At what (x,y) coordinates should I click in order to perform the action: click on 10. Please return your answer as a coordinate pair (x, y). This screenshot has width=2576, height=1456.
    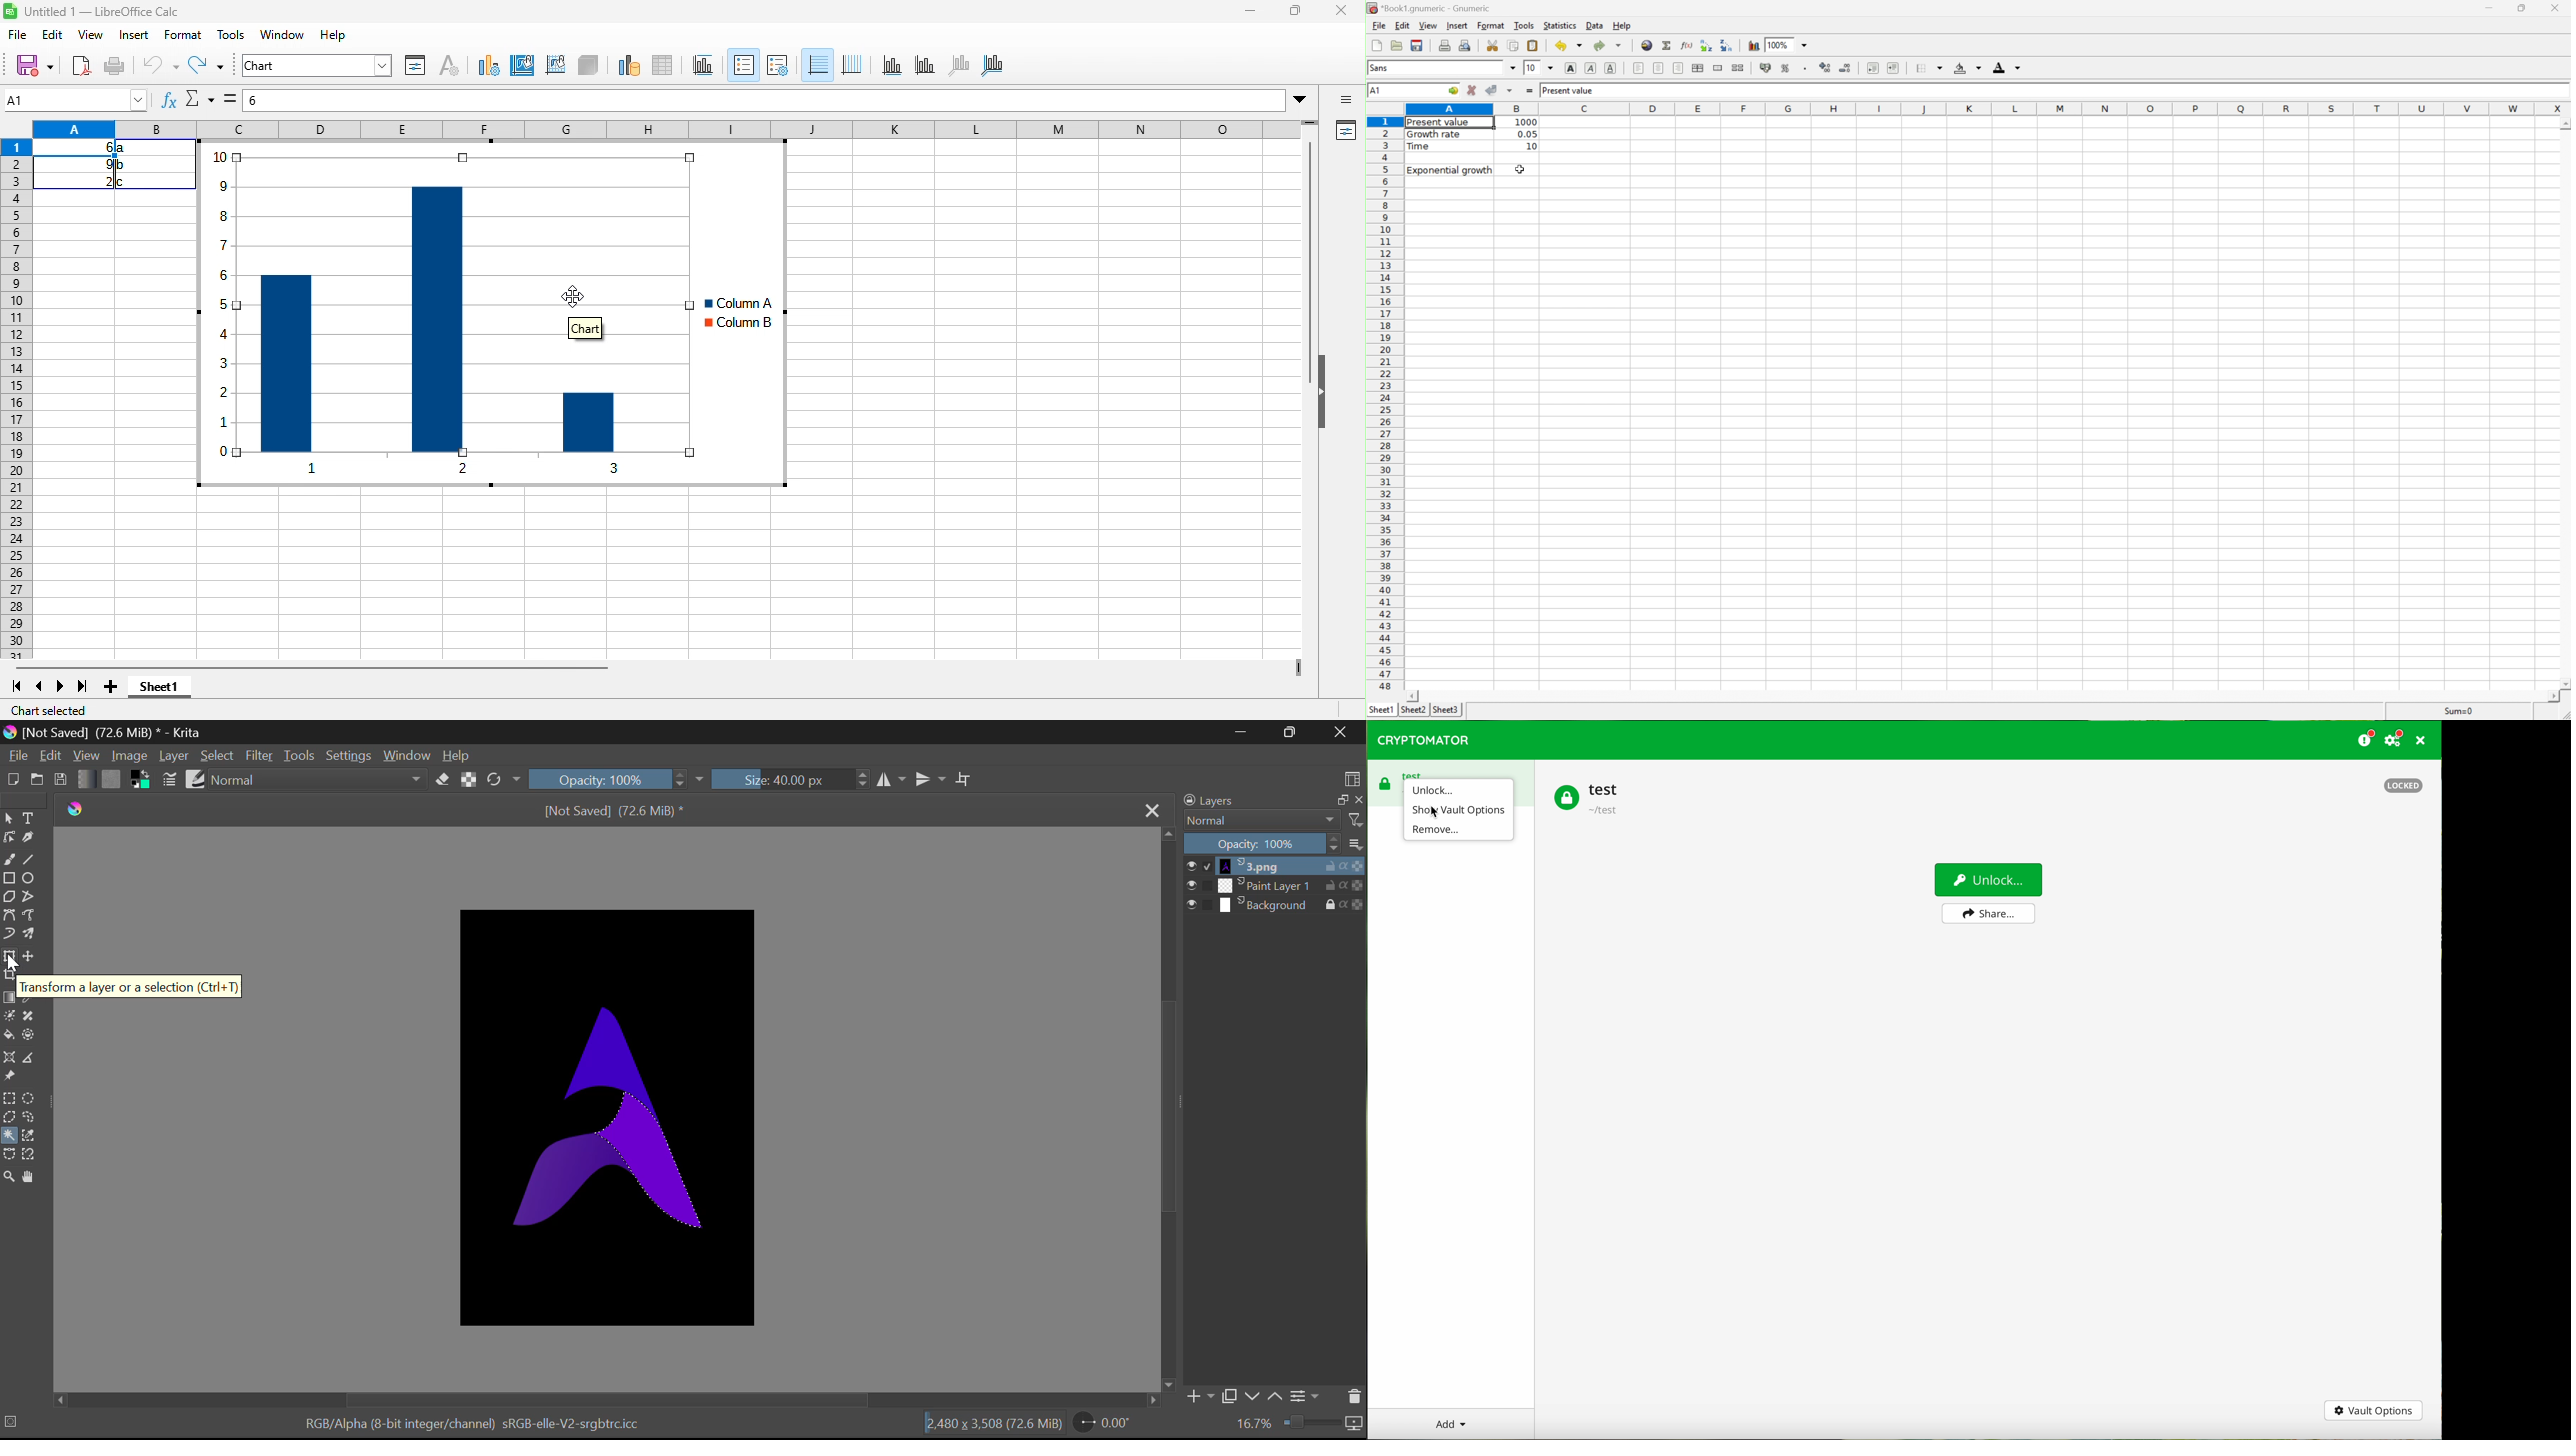
    Looking at the image, I should click on (1530, 147).